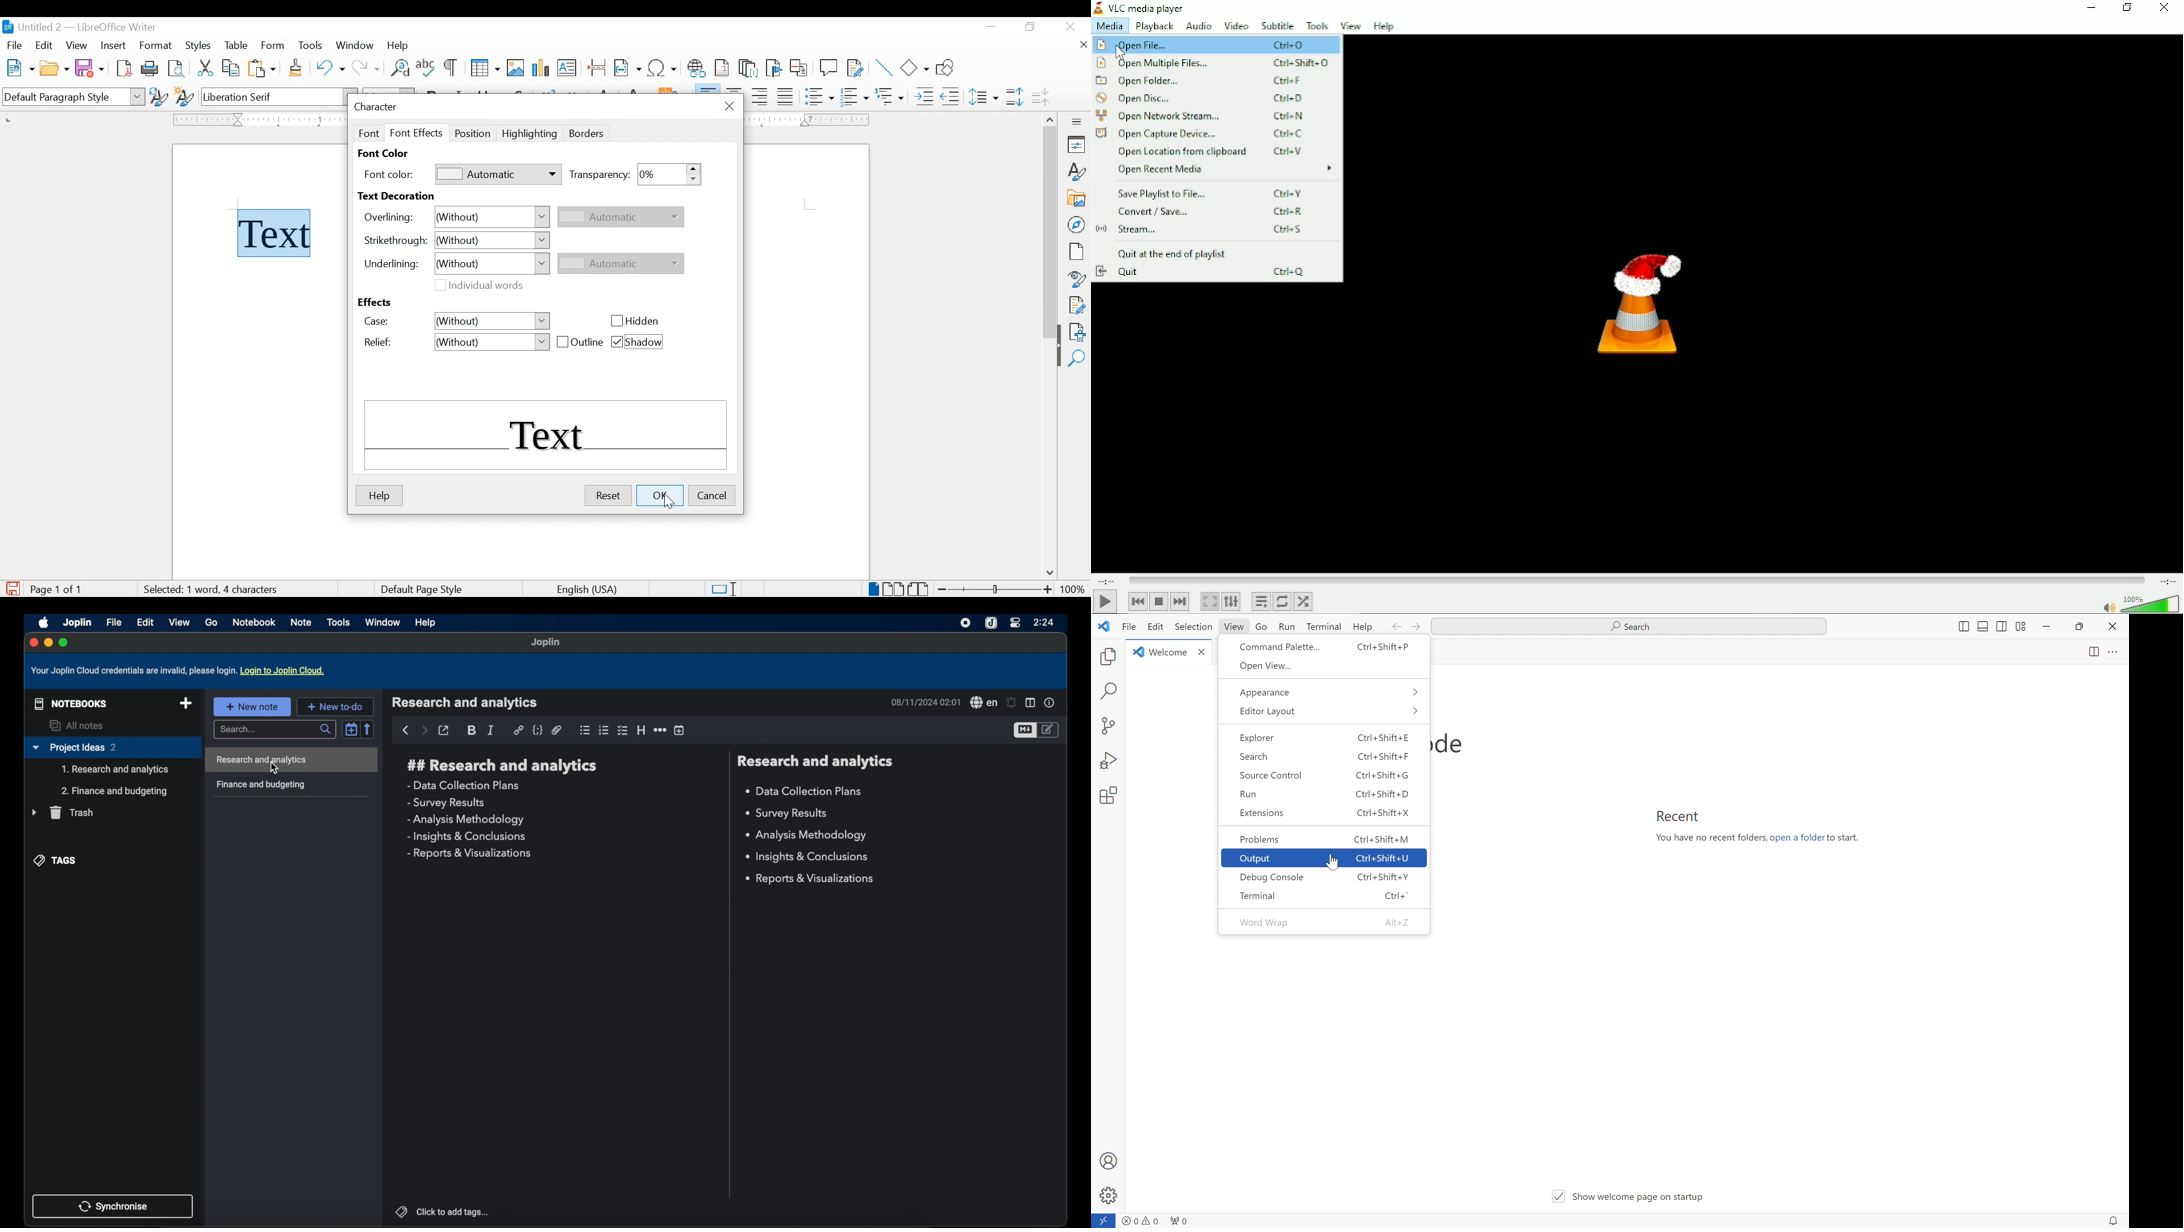 The width and height of the screenshot is (2184, 1232). I want to click on automatic, so click(621, 263).